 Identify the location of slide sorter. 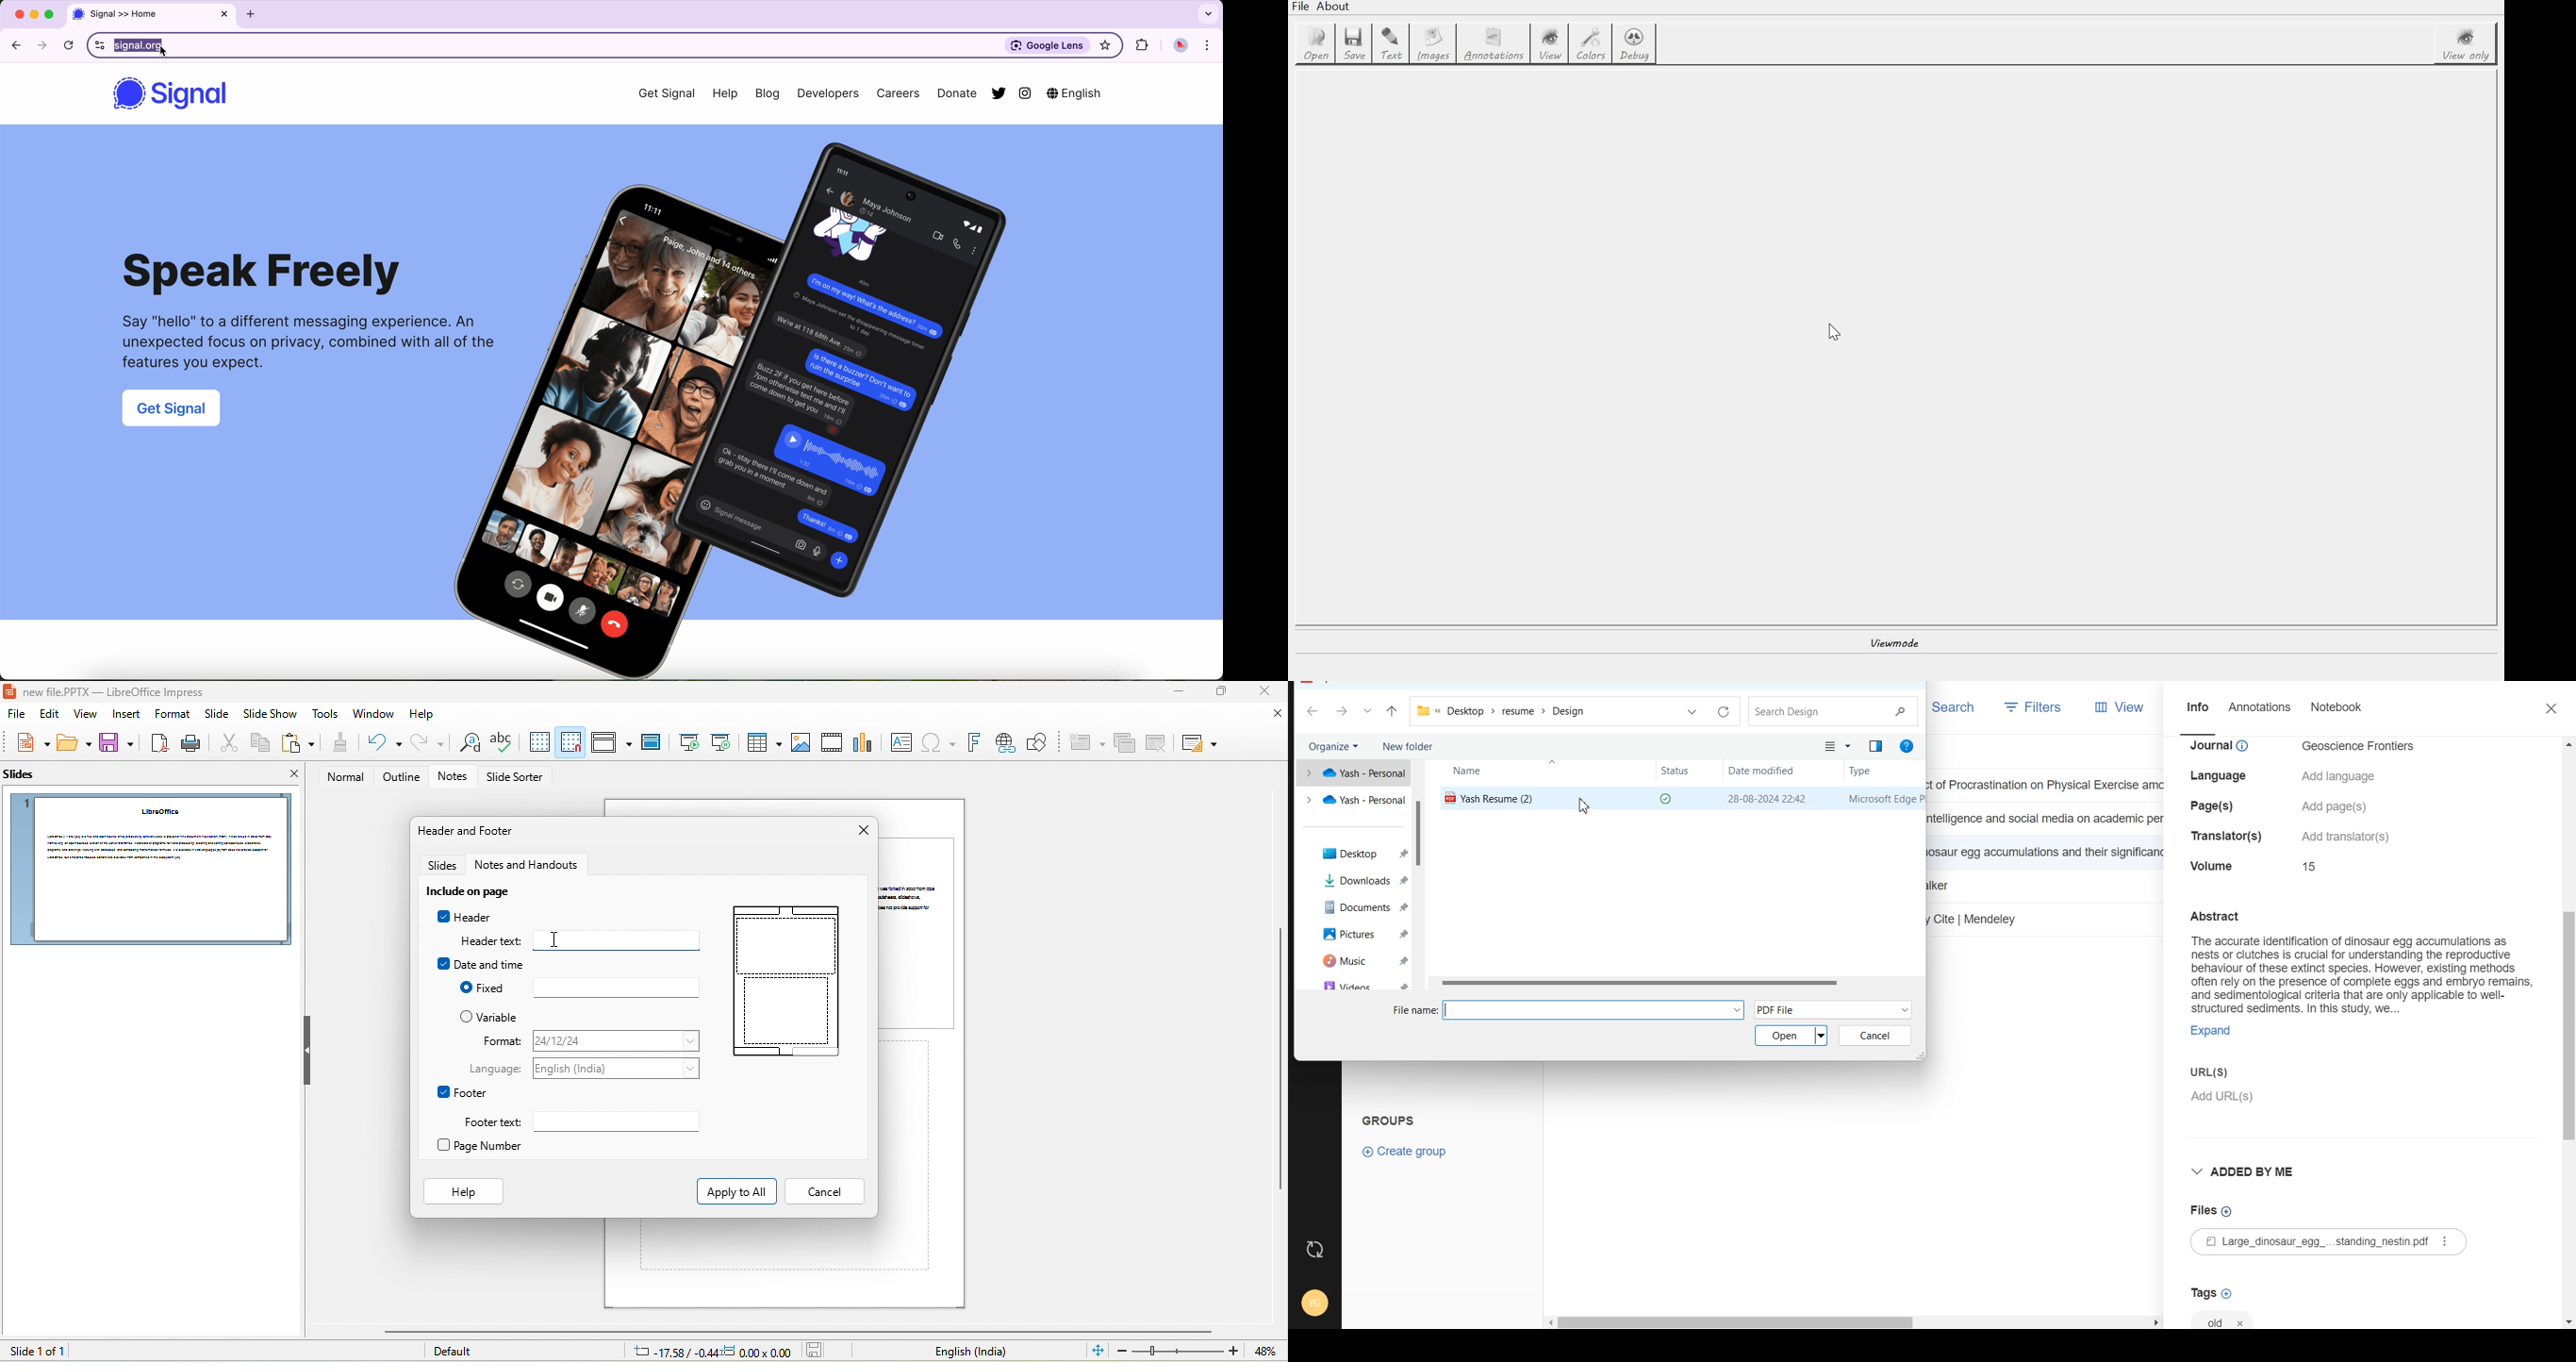
(518, 778).